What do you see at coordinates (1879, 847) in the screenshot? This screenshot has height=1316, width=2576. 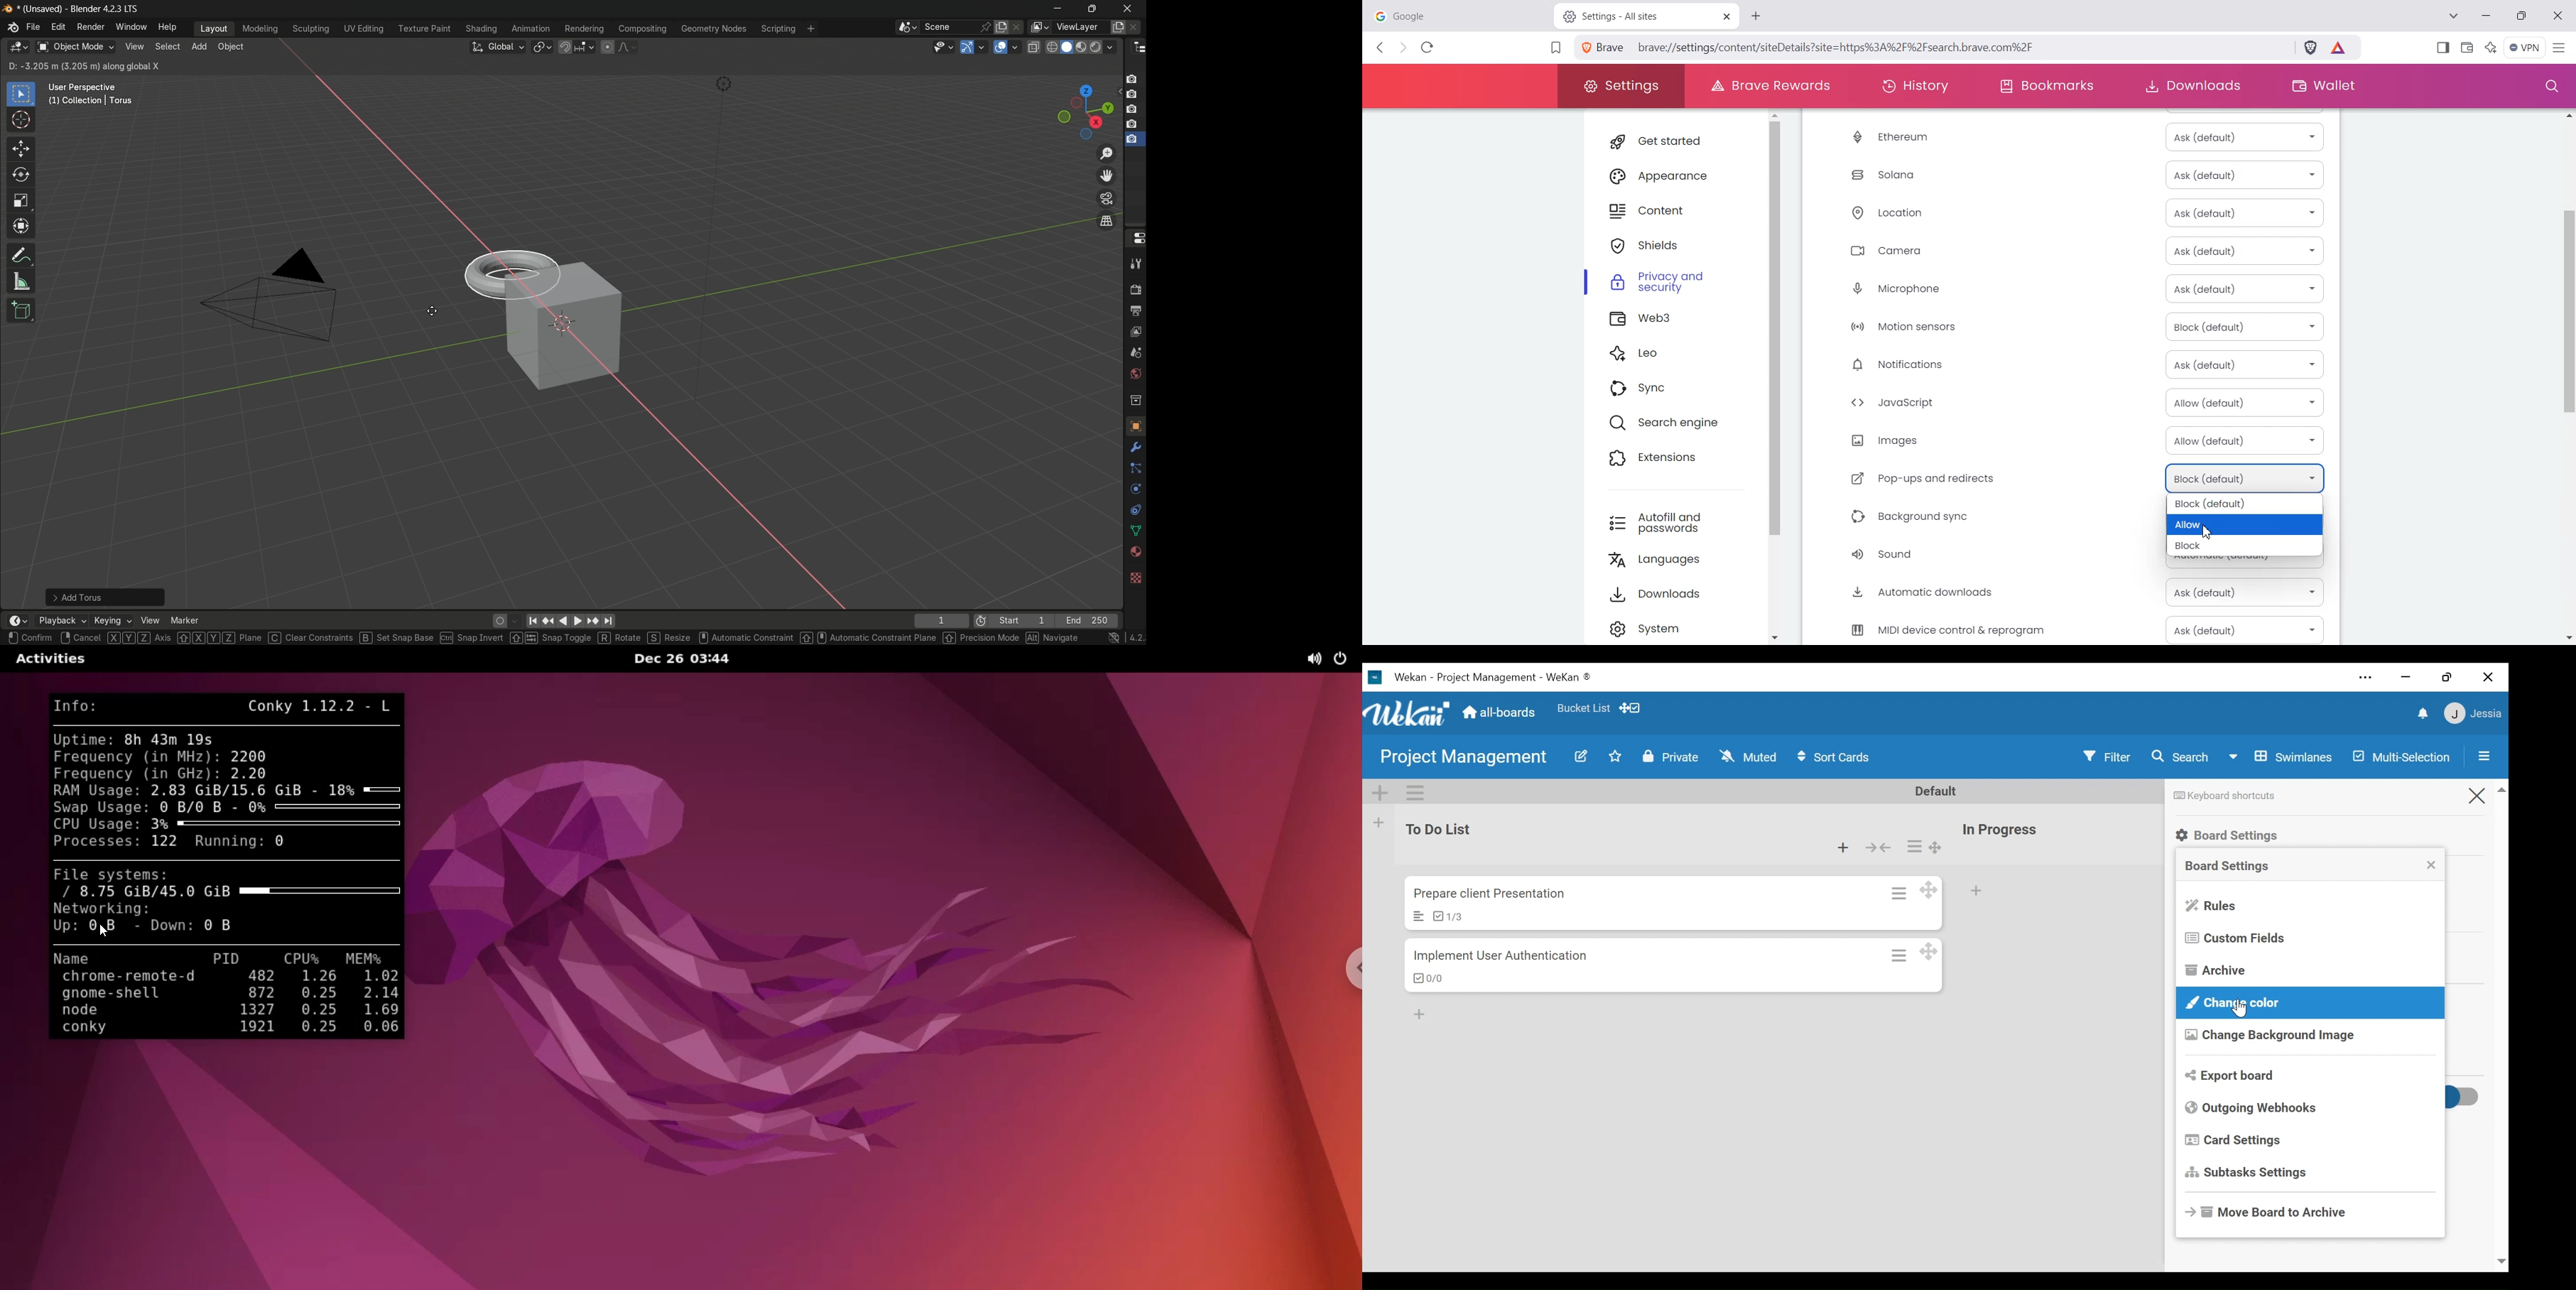 I see `Collapse` at bounding box center [1879, 847].